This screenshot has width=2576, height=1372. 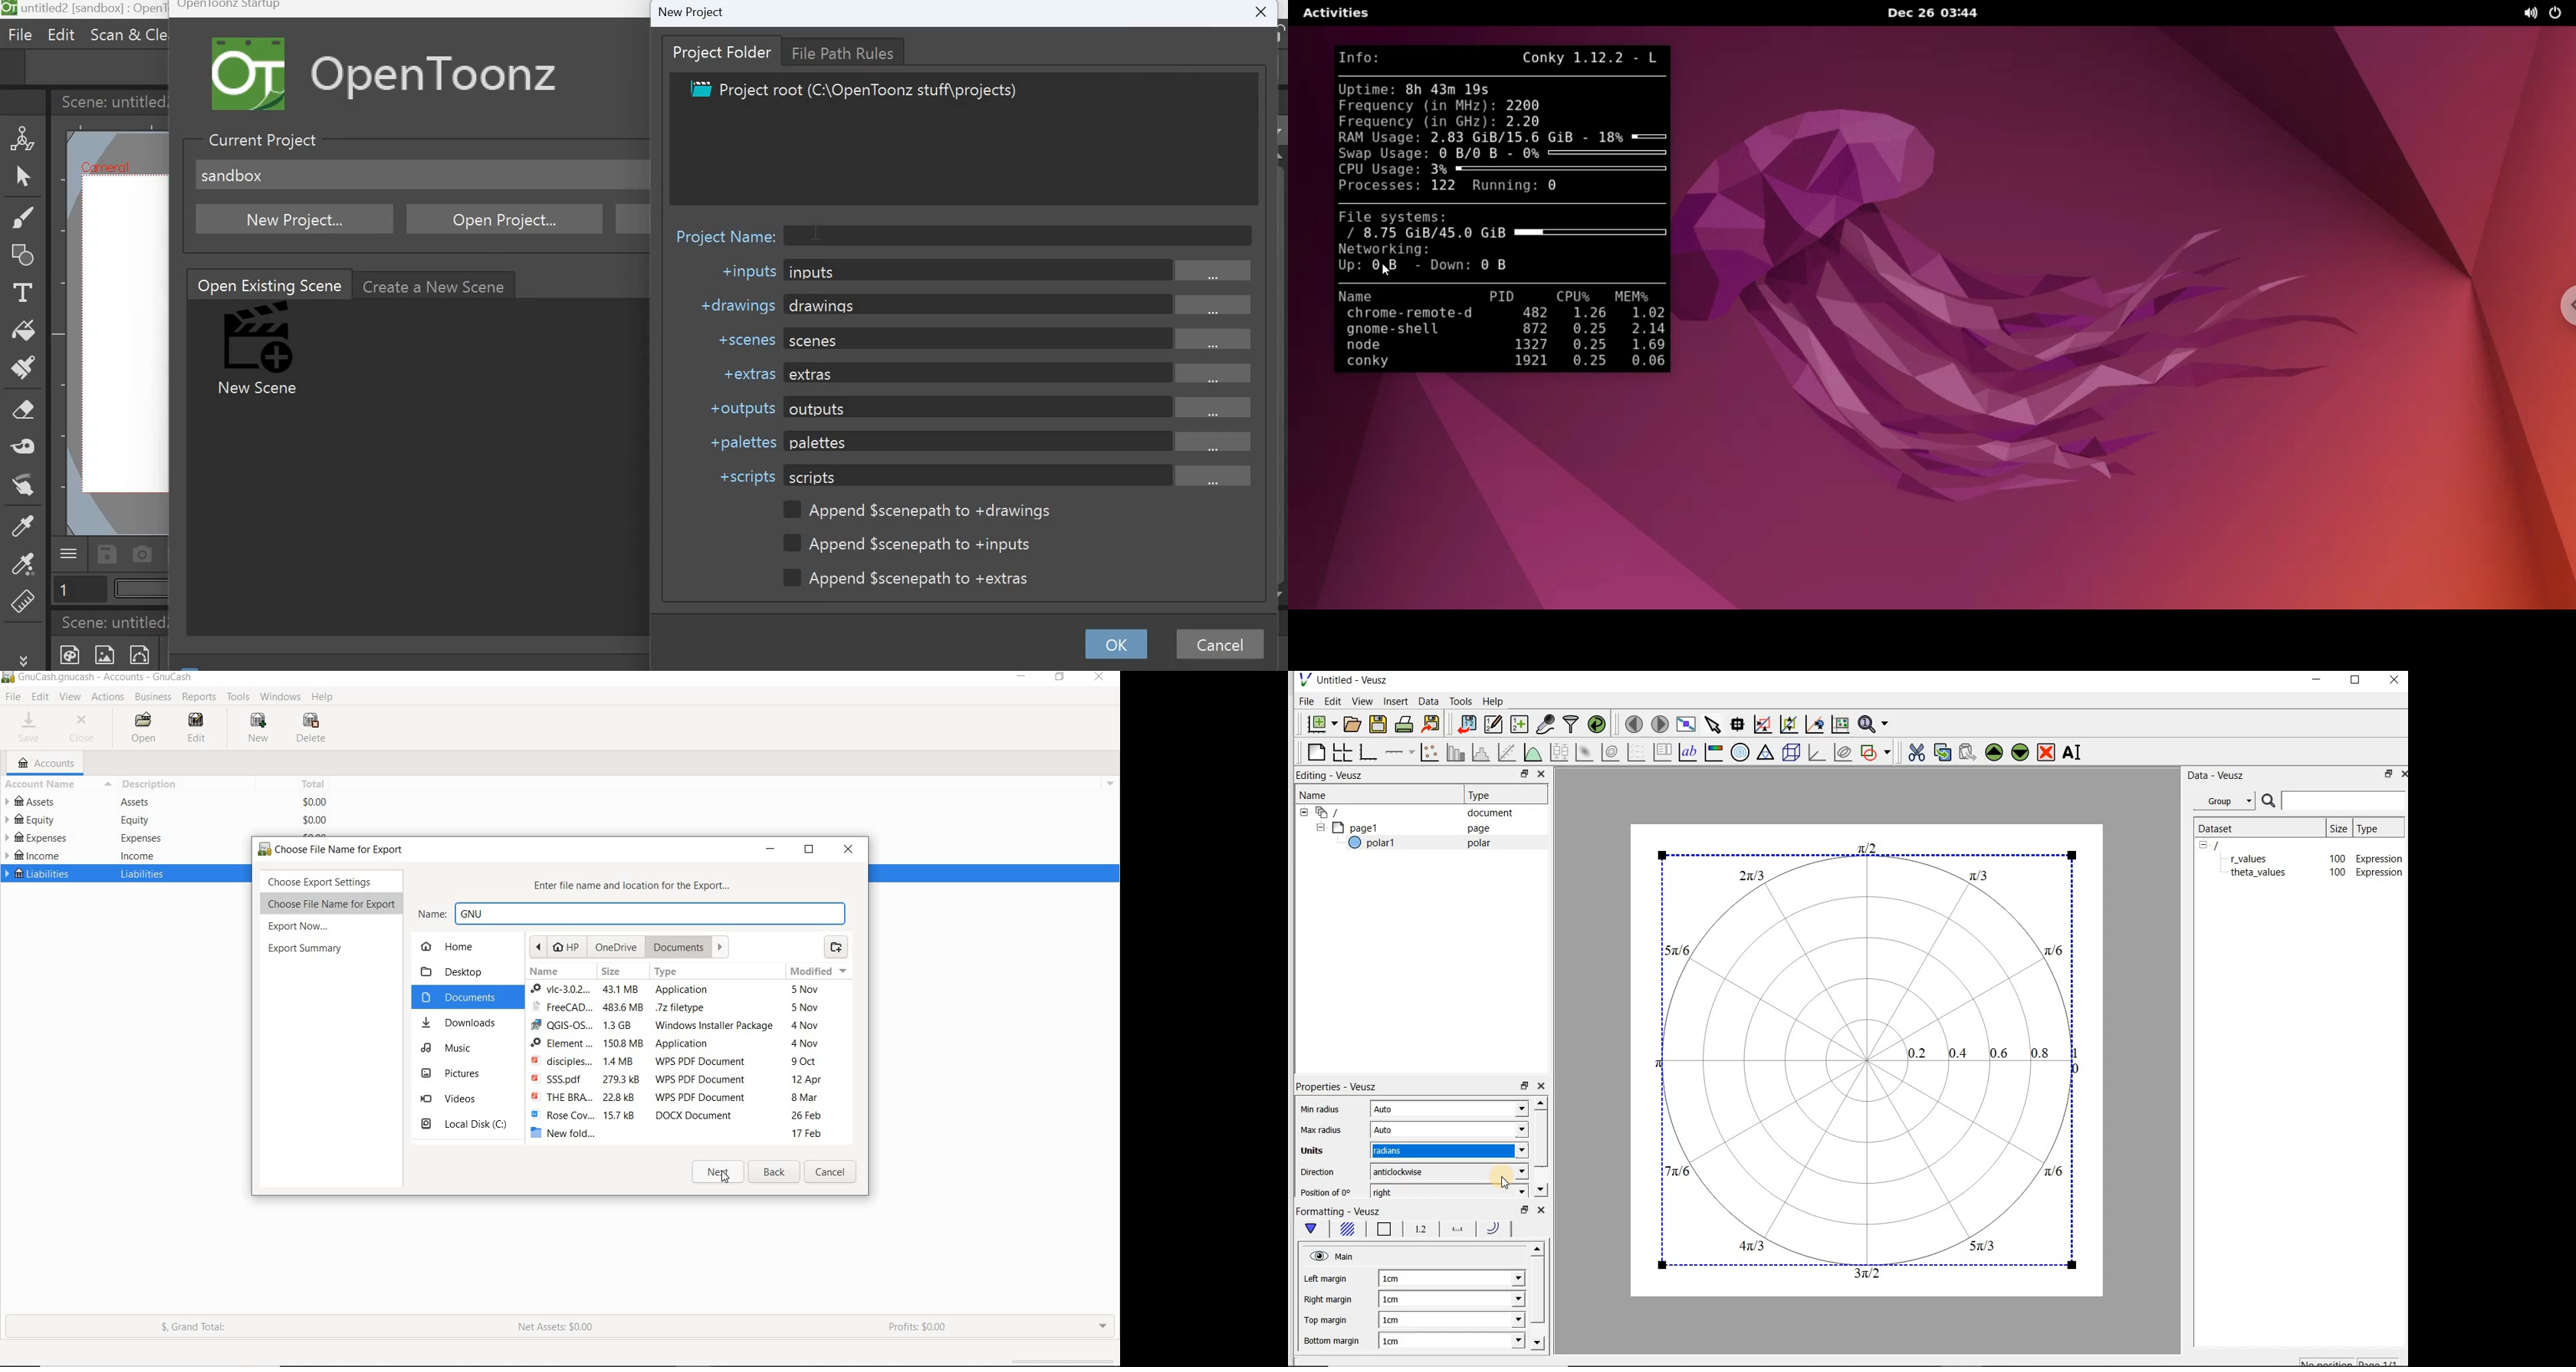 What do you see at coordinates (146, 785) in the screenshot?
I see `DESCRIPTION` at bounding box center [146, 785].